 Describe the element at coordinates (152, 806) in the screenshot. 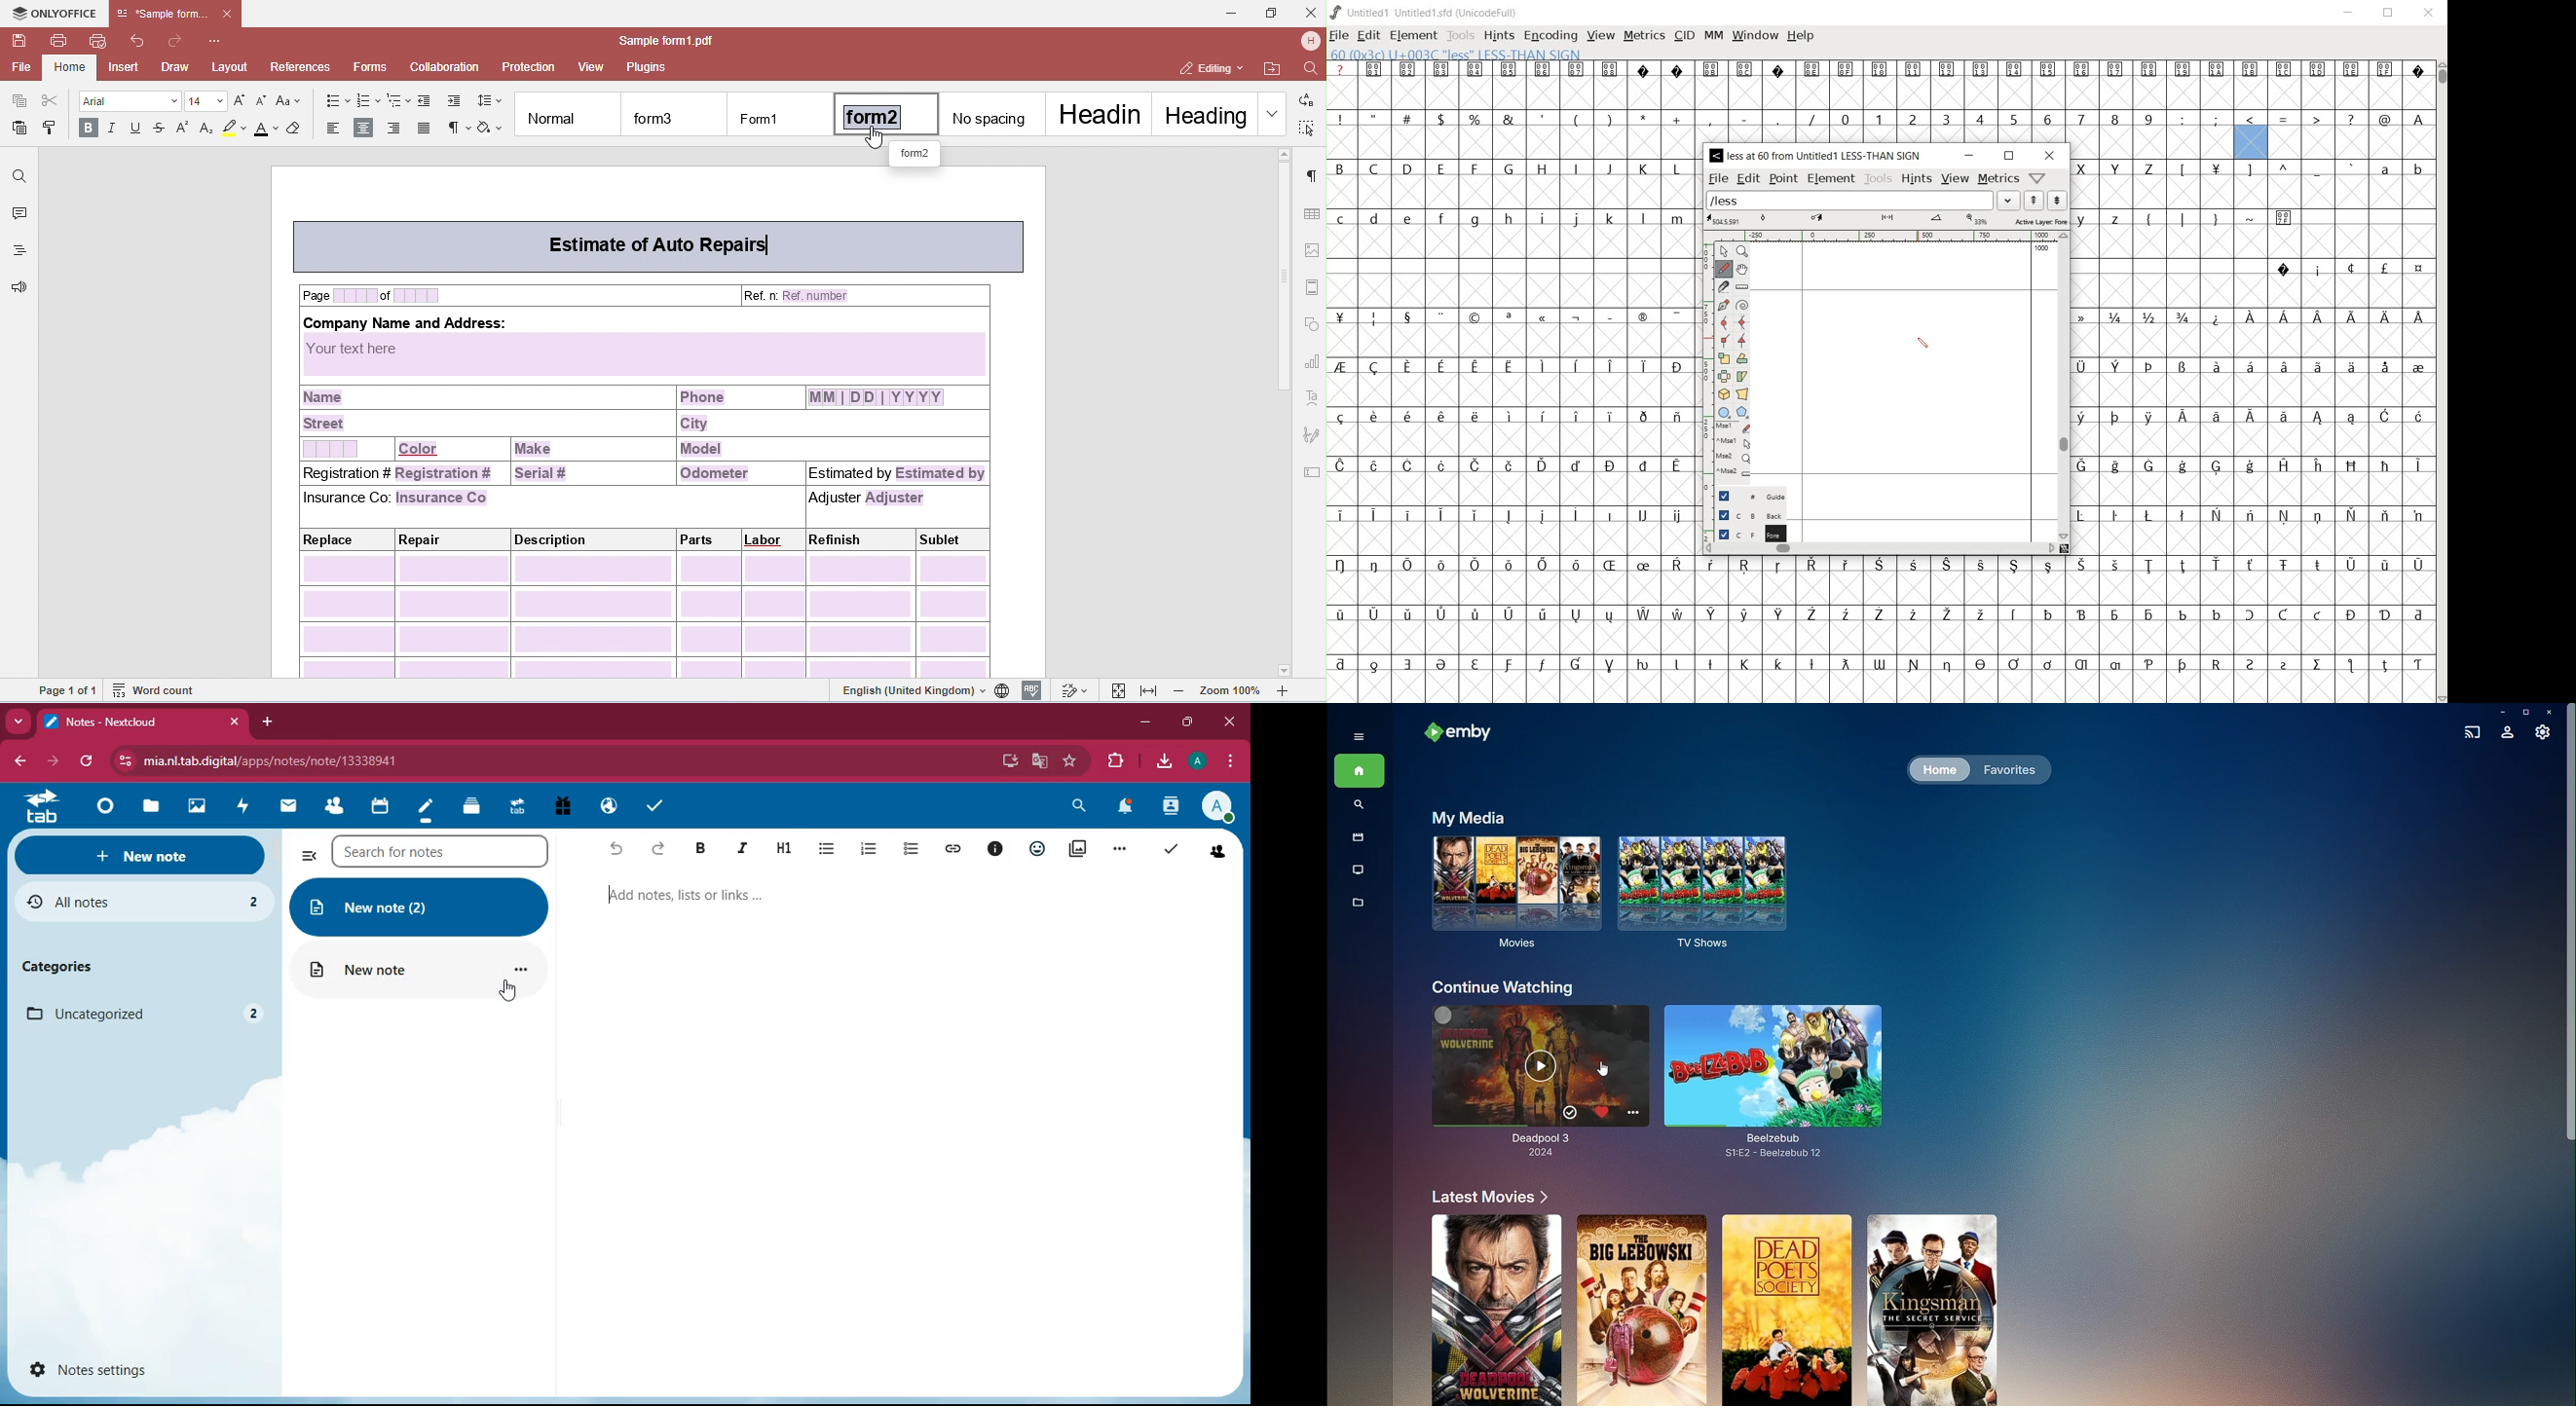

I see `files` at that location.